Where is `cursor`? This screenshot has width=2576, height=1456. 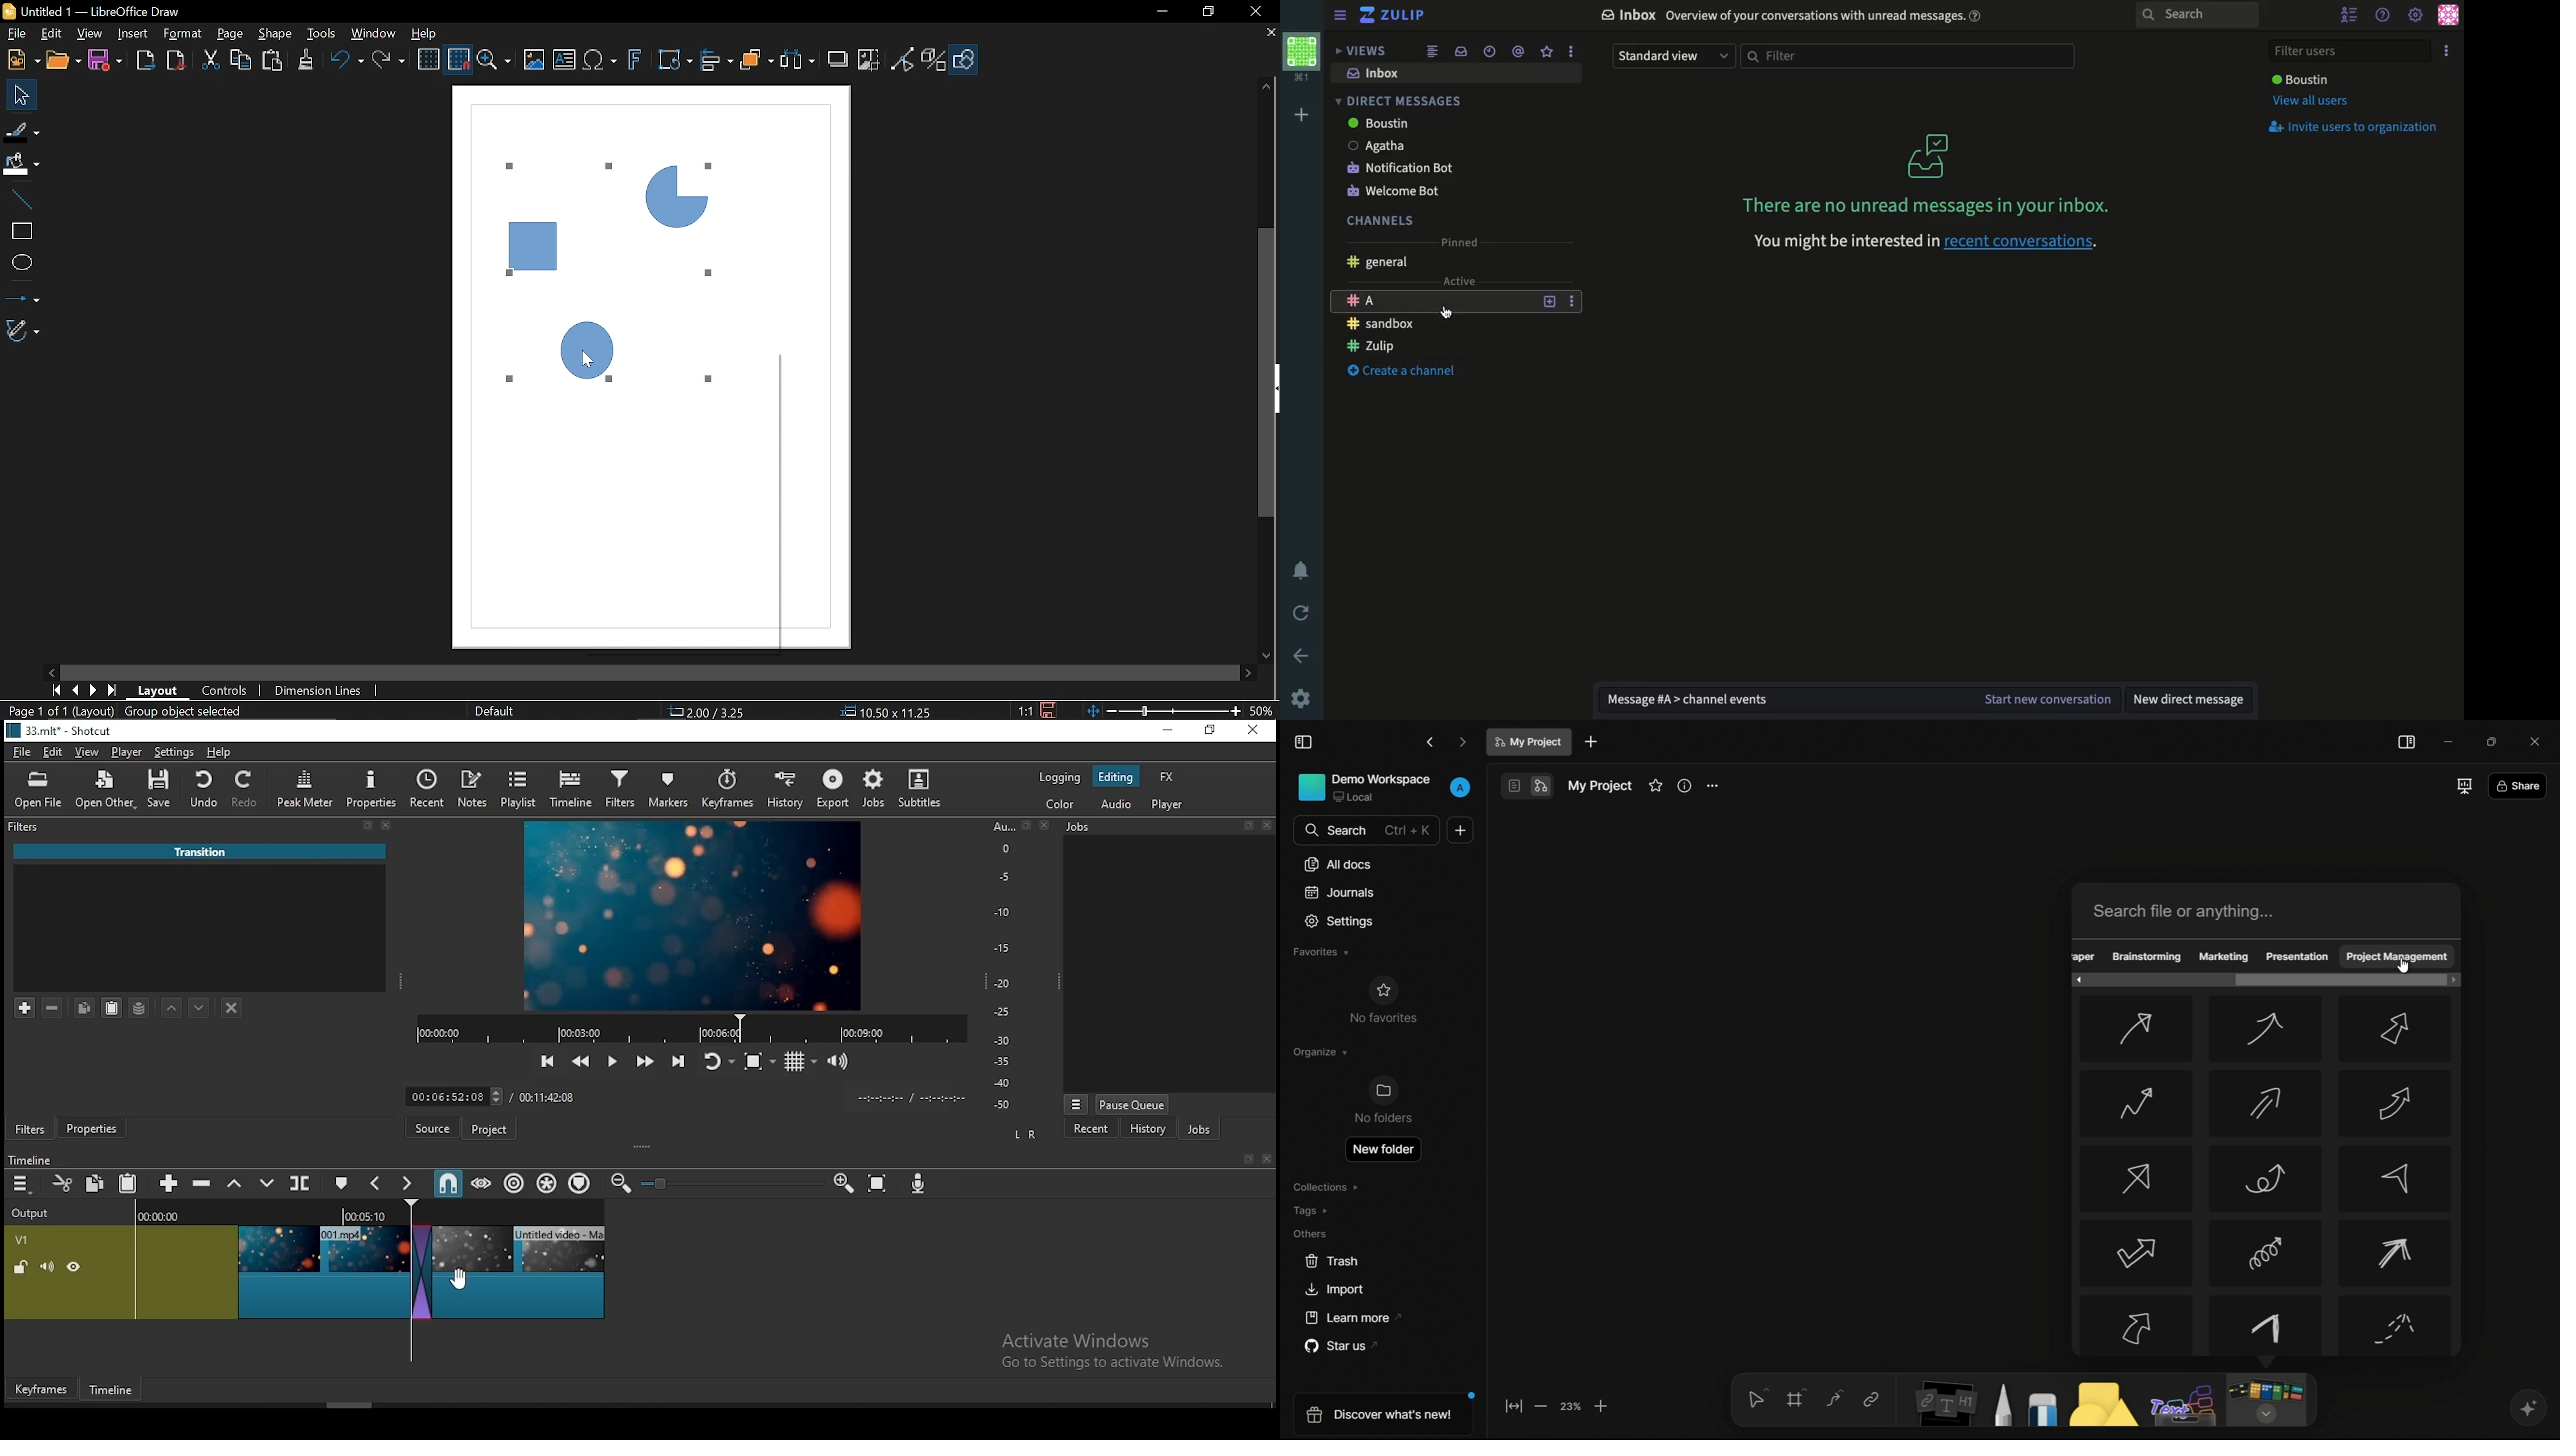
cursor is located at coordinates (589, 358).